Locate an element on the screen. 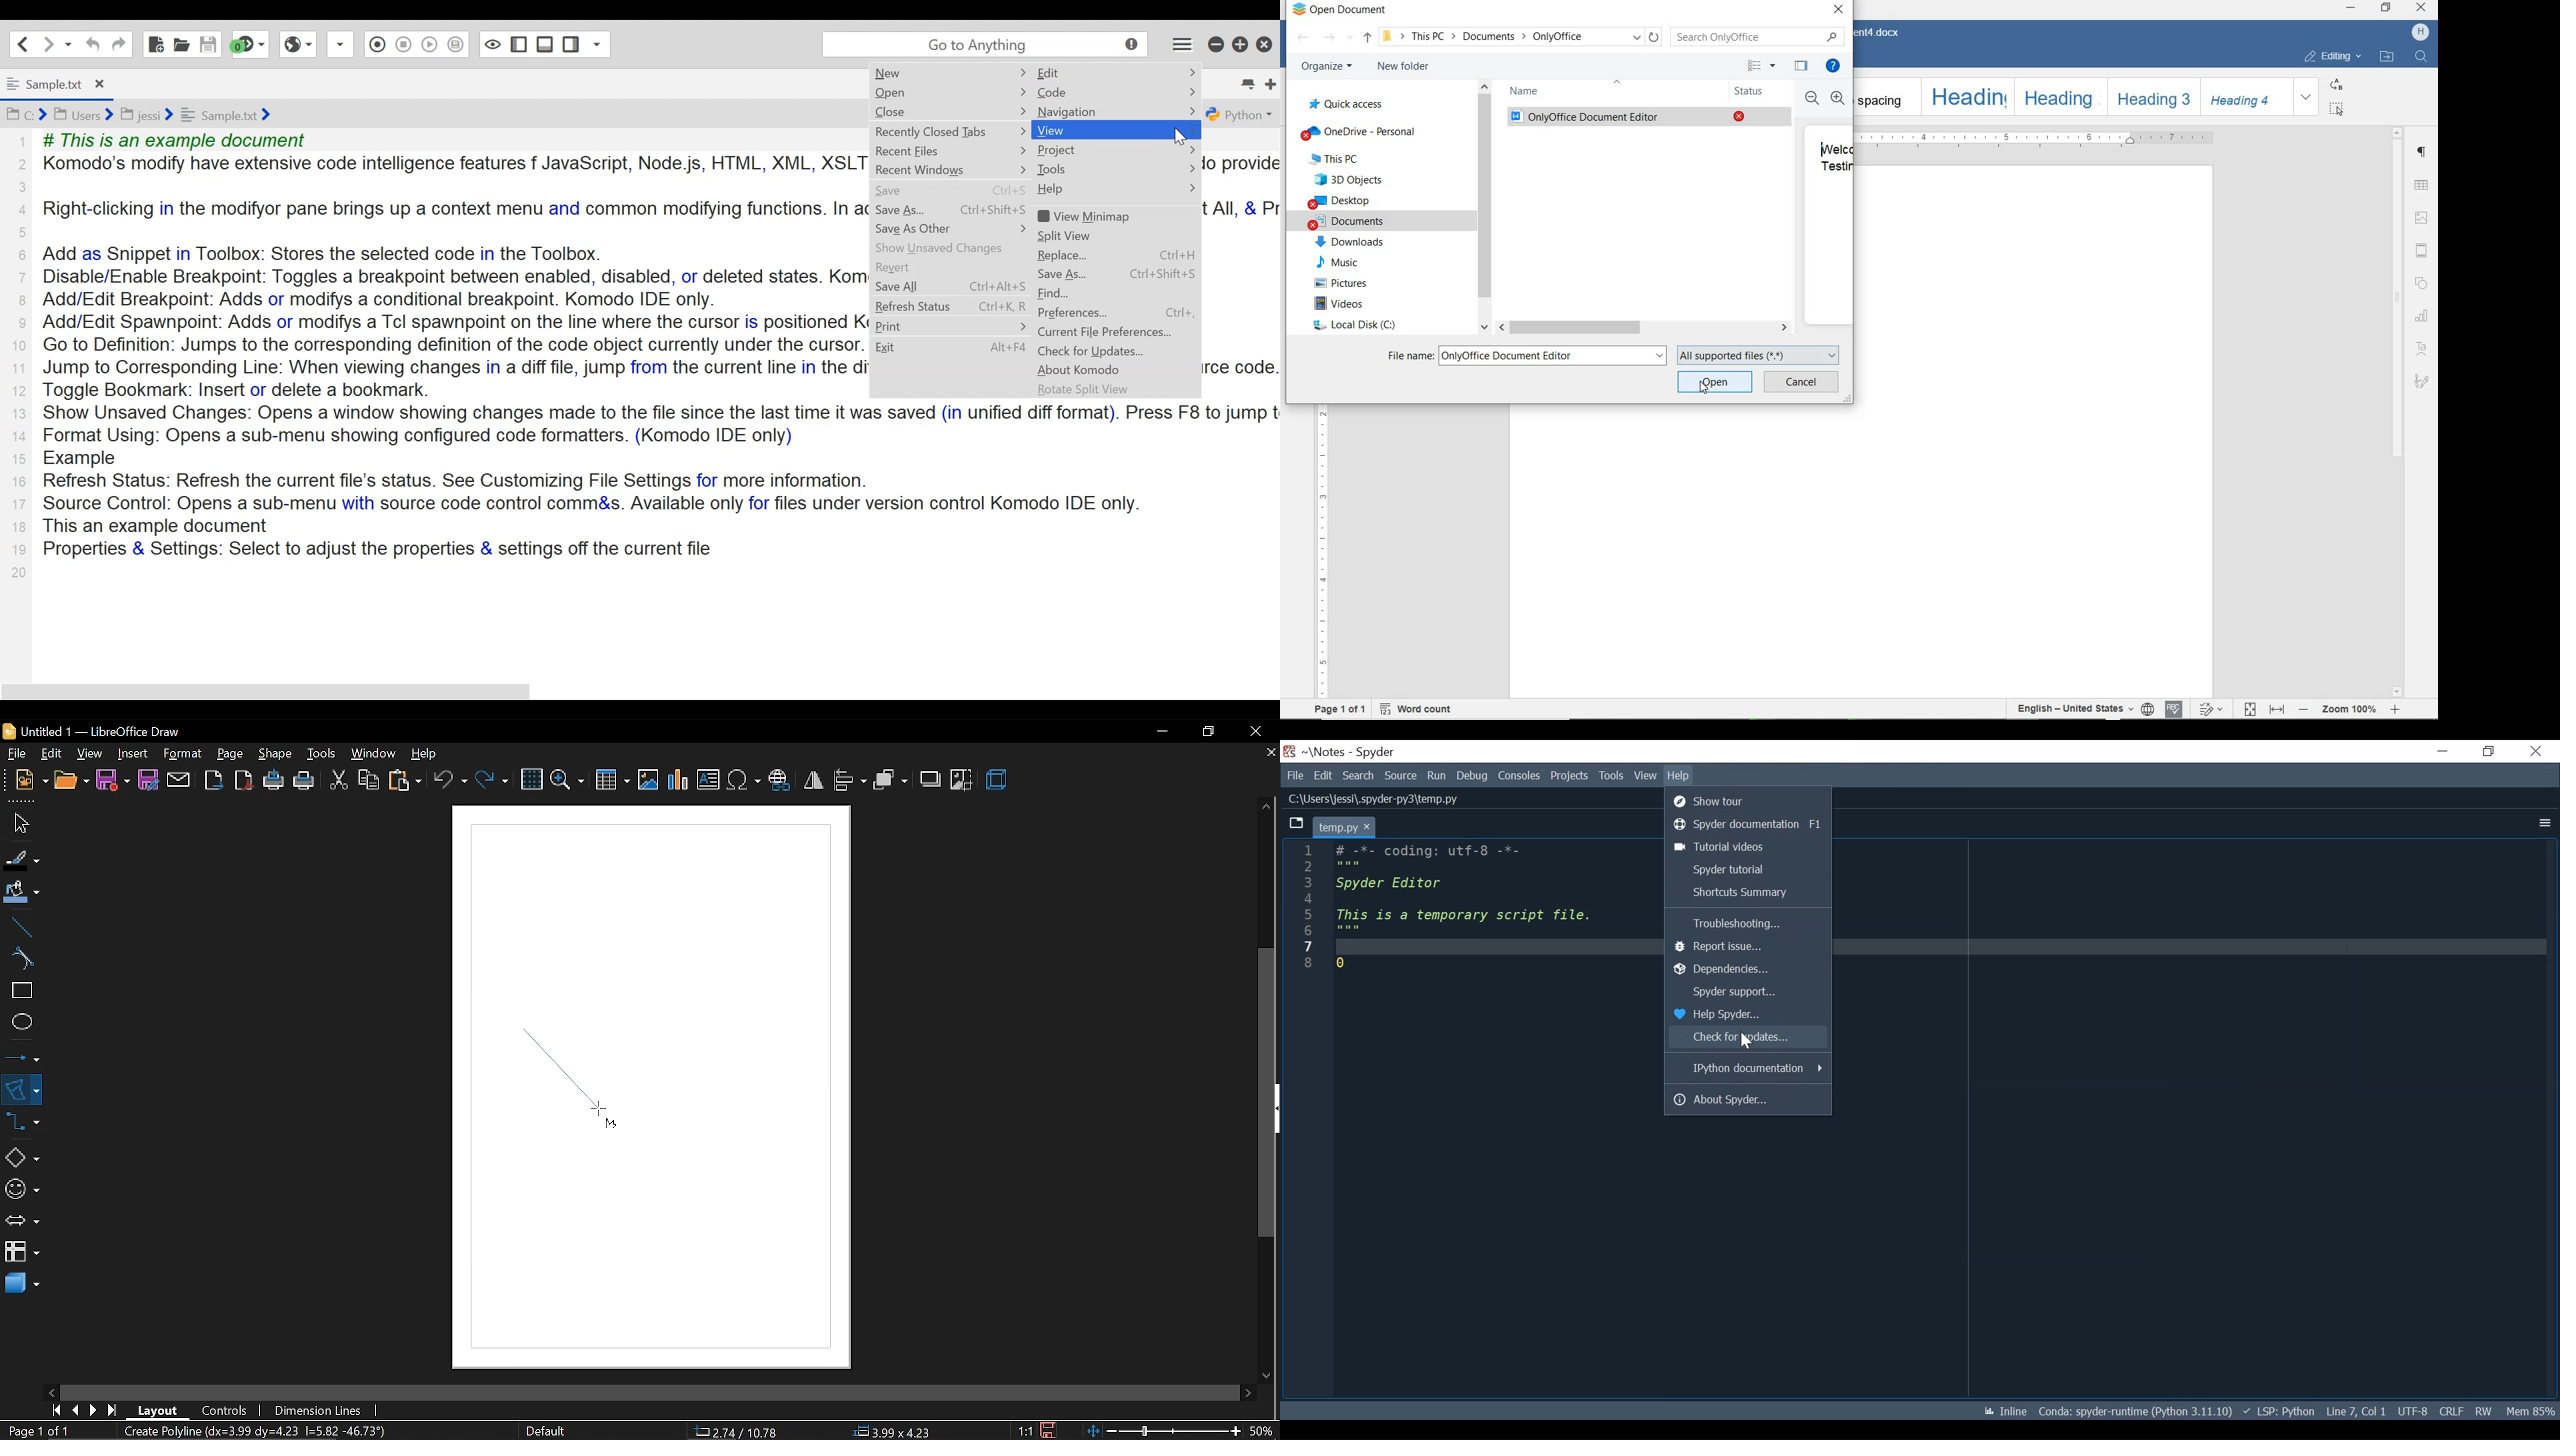  track changes is located at coordinates (2212, 708).